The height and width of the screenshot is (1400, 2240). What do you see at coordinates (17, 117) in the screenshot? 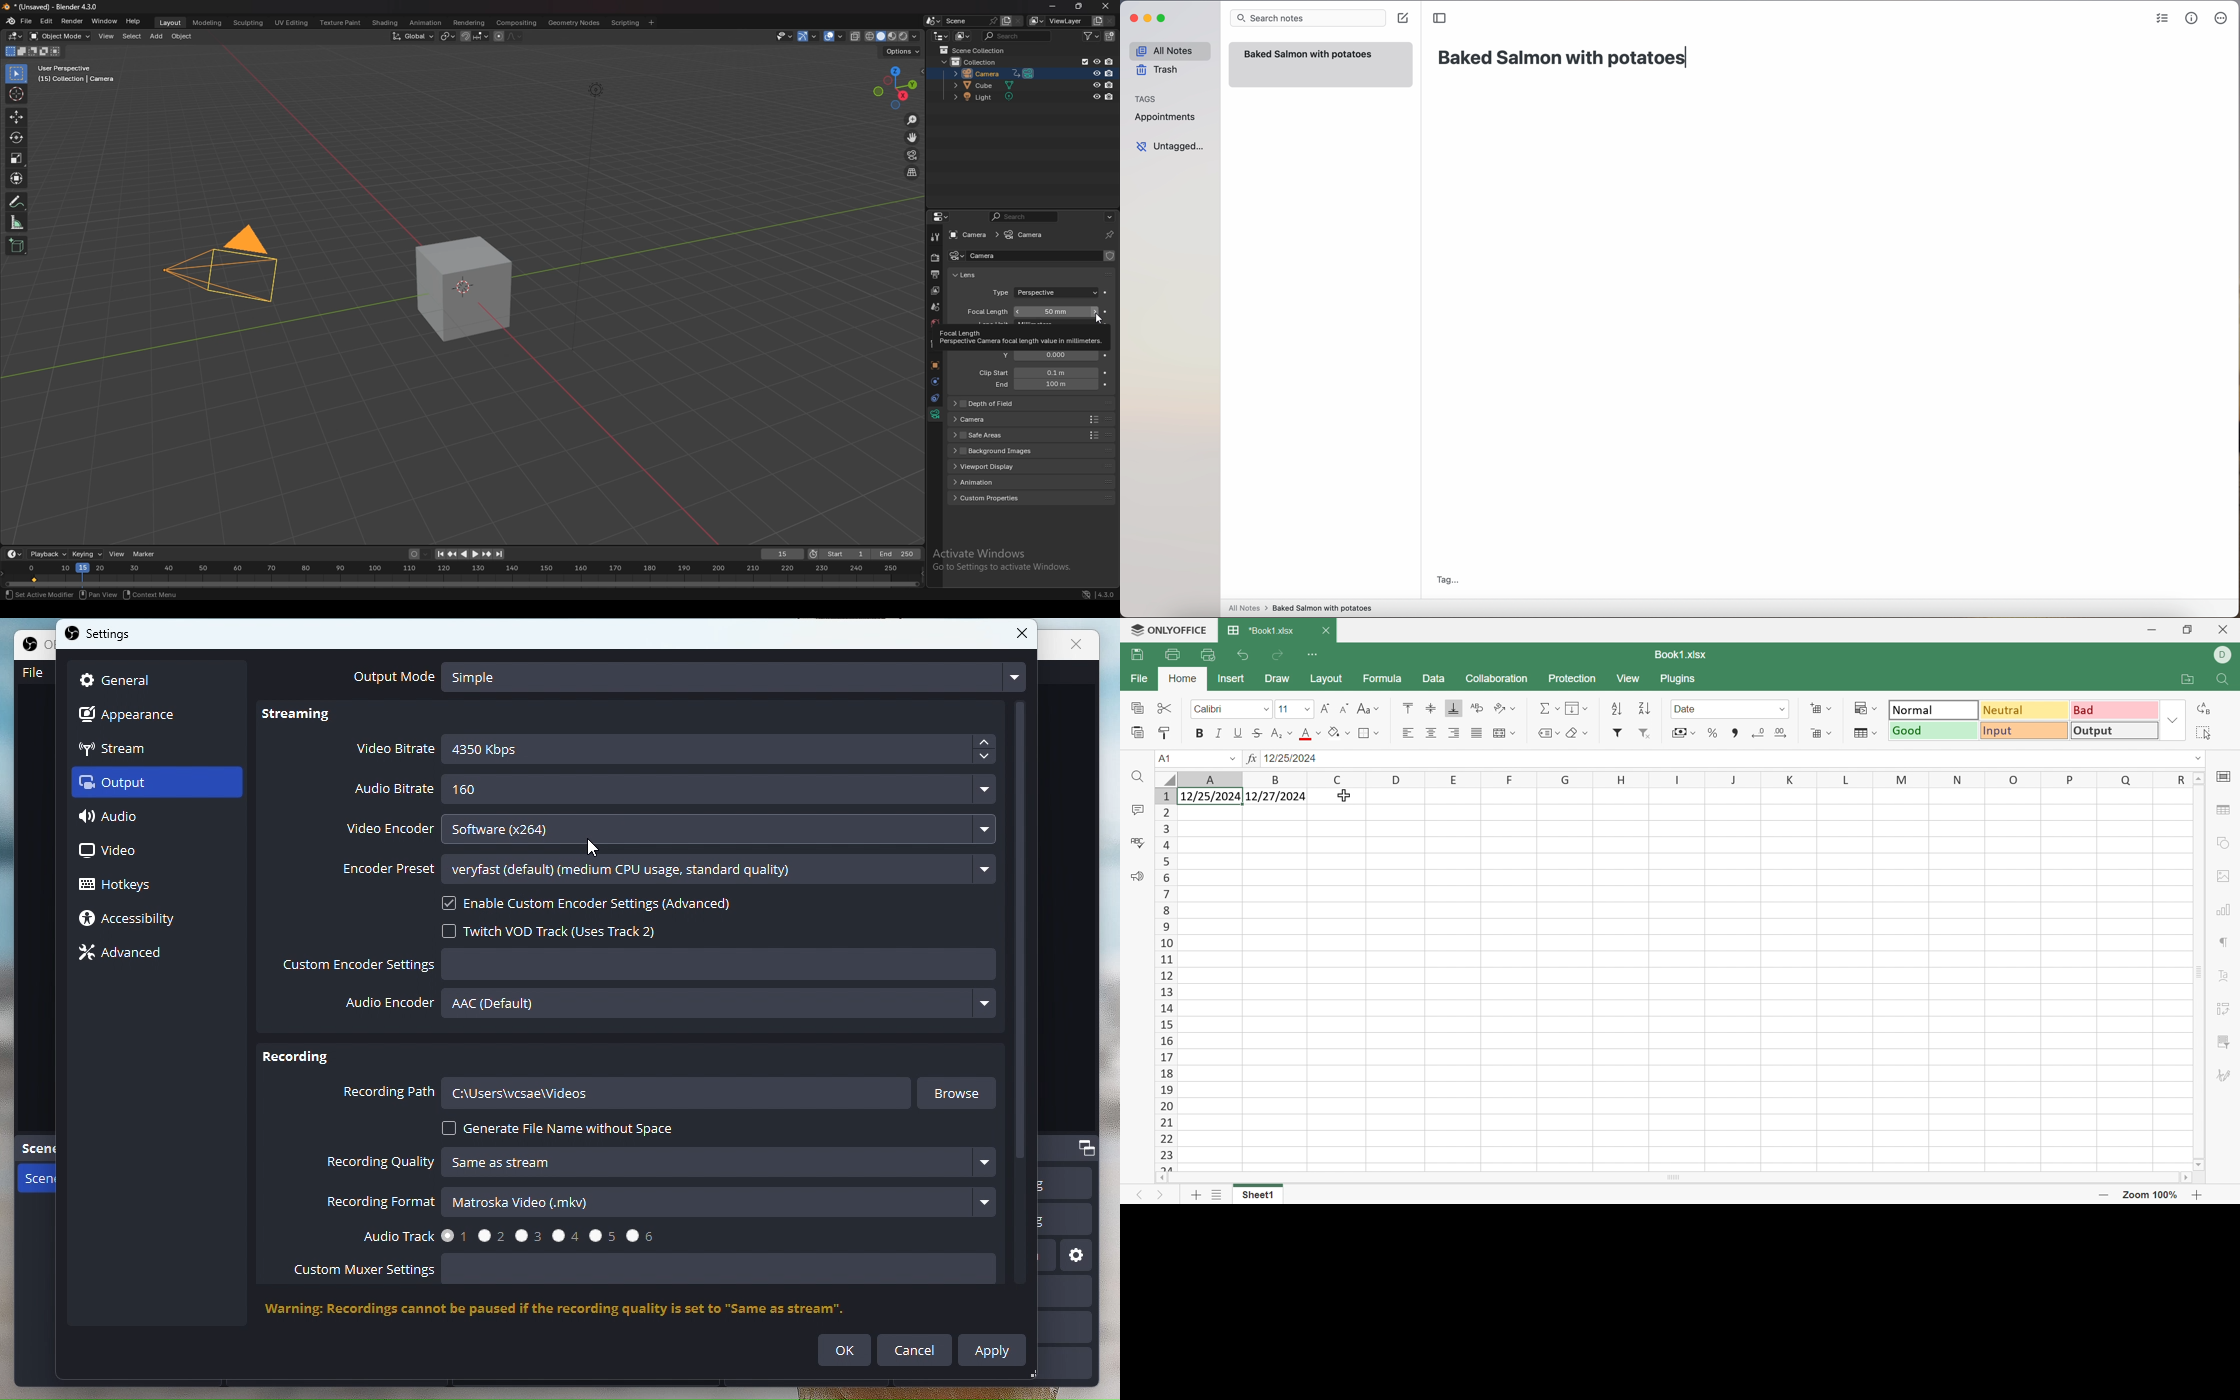
I see `move` at bounding box center [17, 117].